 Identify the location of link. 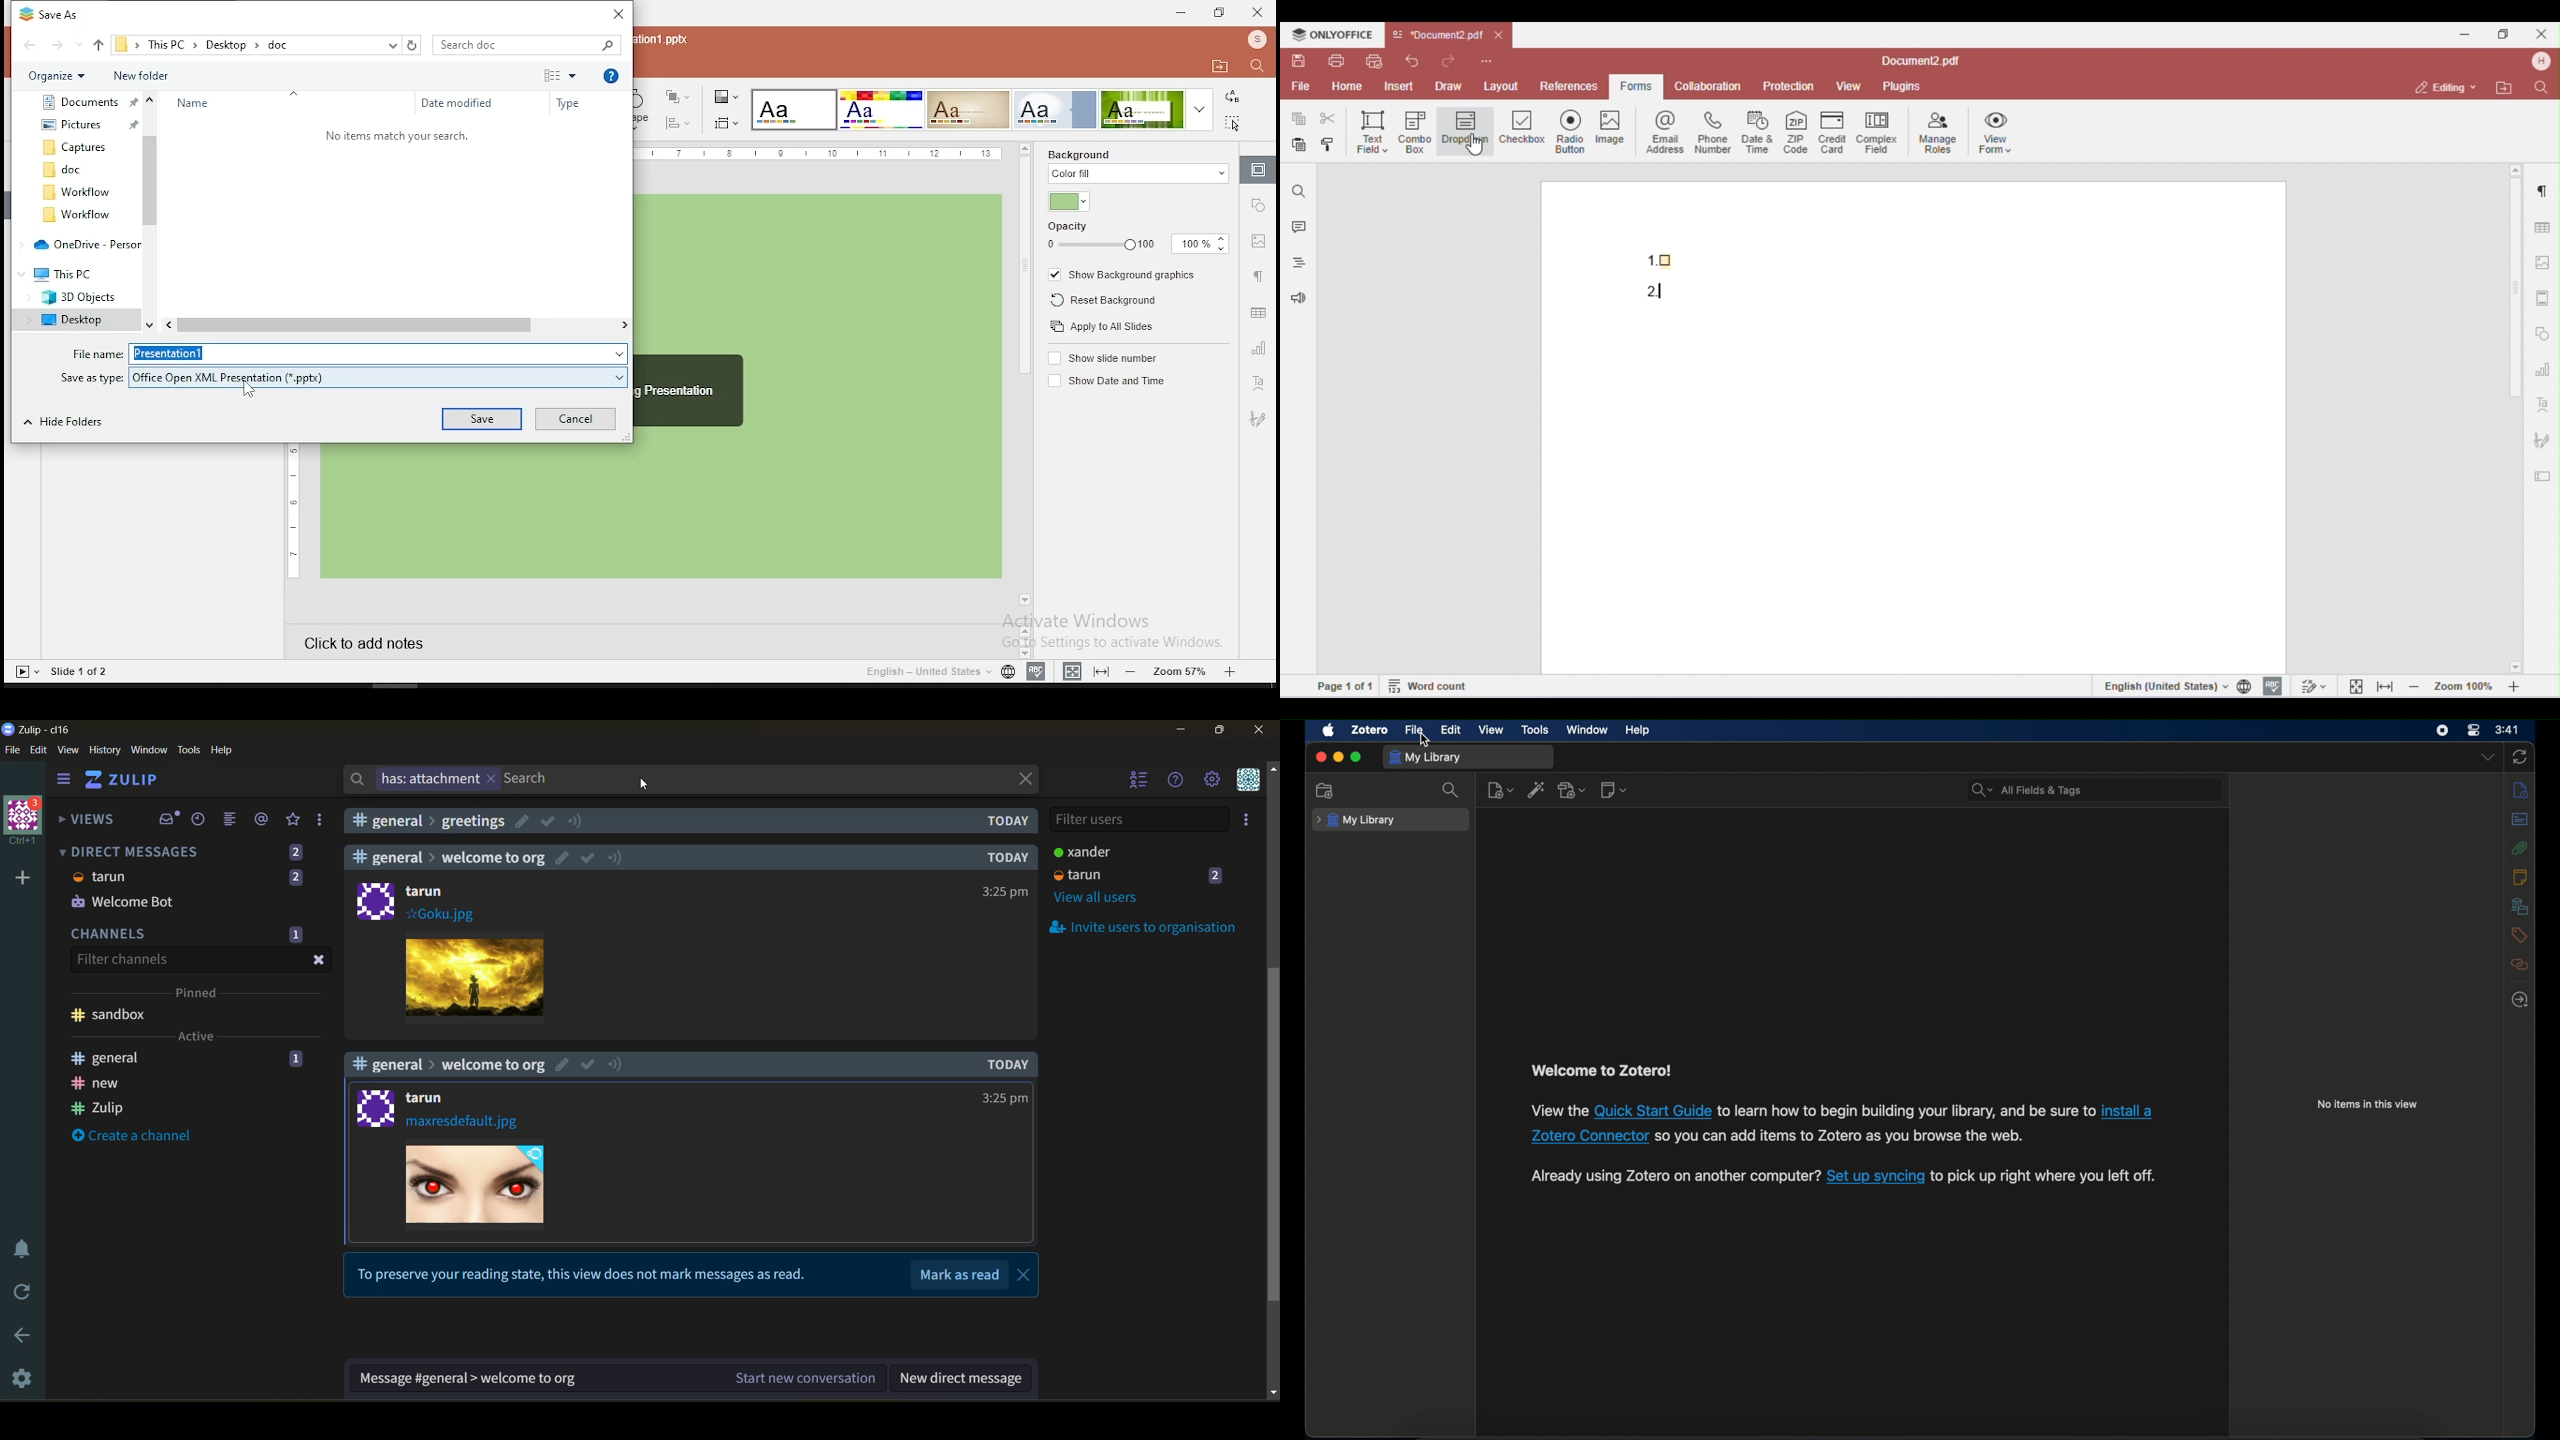
(1875, 1178).